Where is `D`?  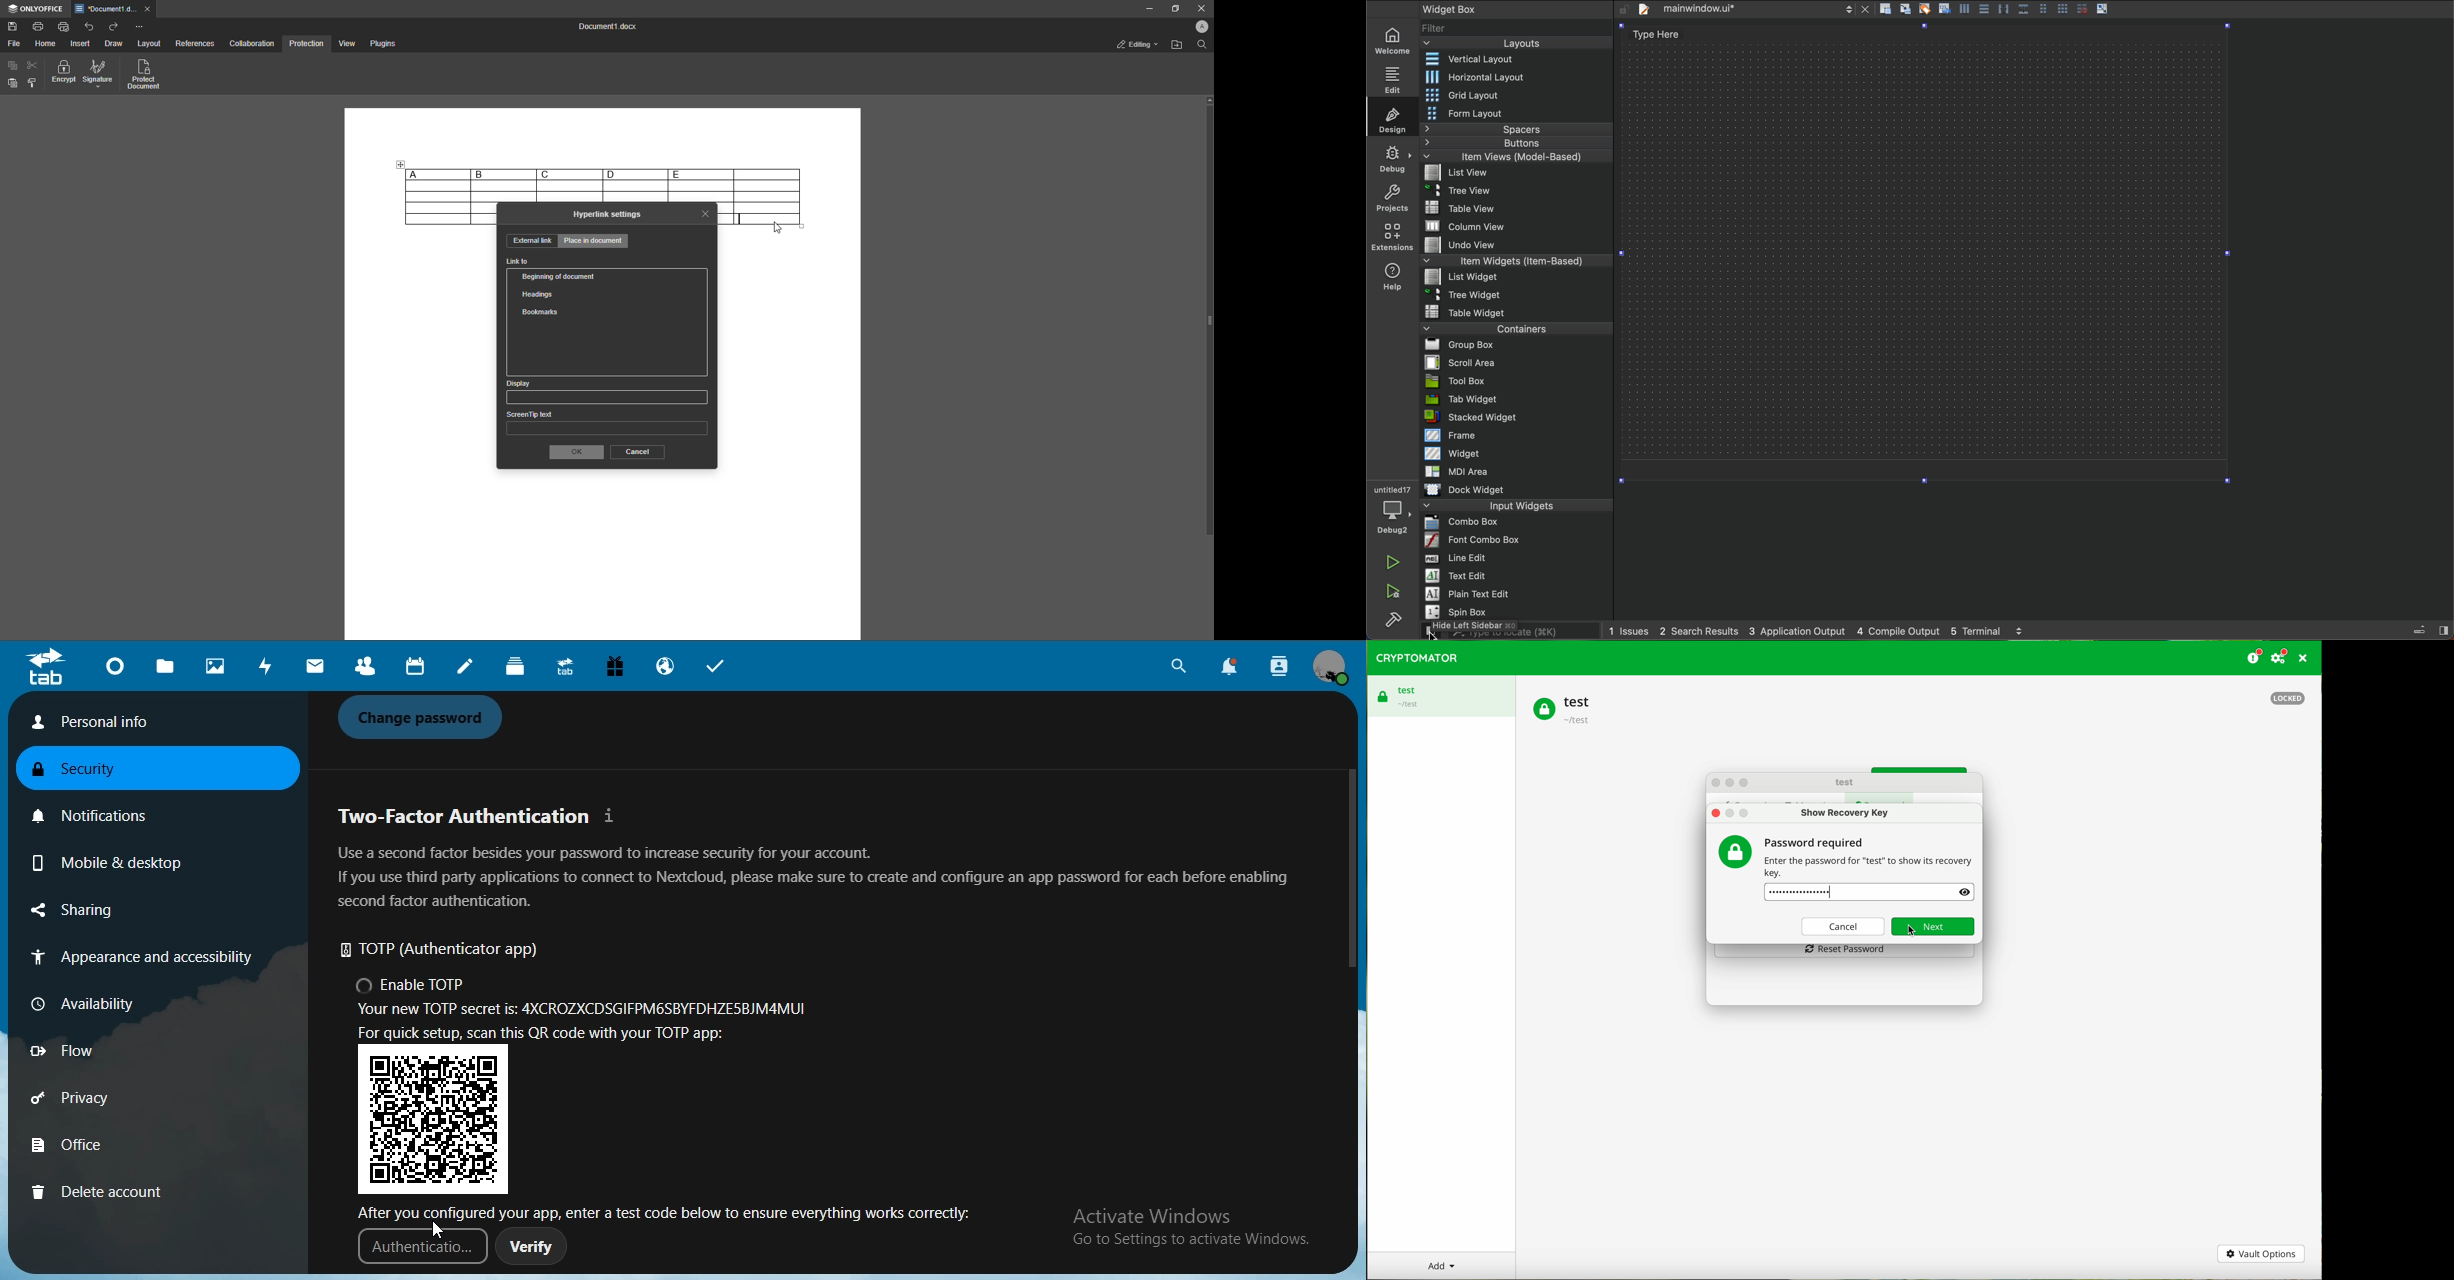 D is located at coordinates (635, 174).